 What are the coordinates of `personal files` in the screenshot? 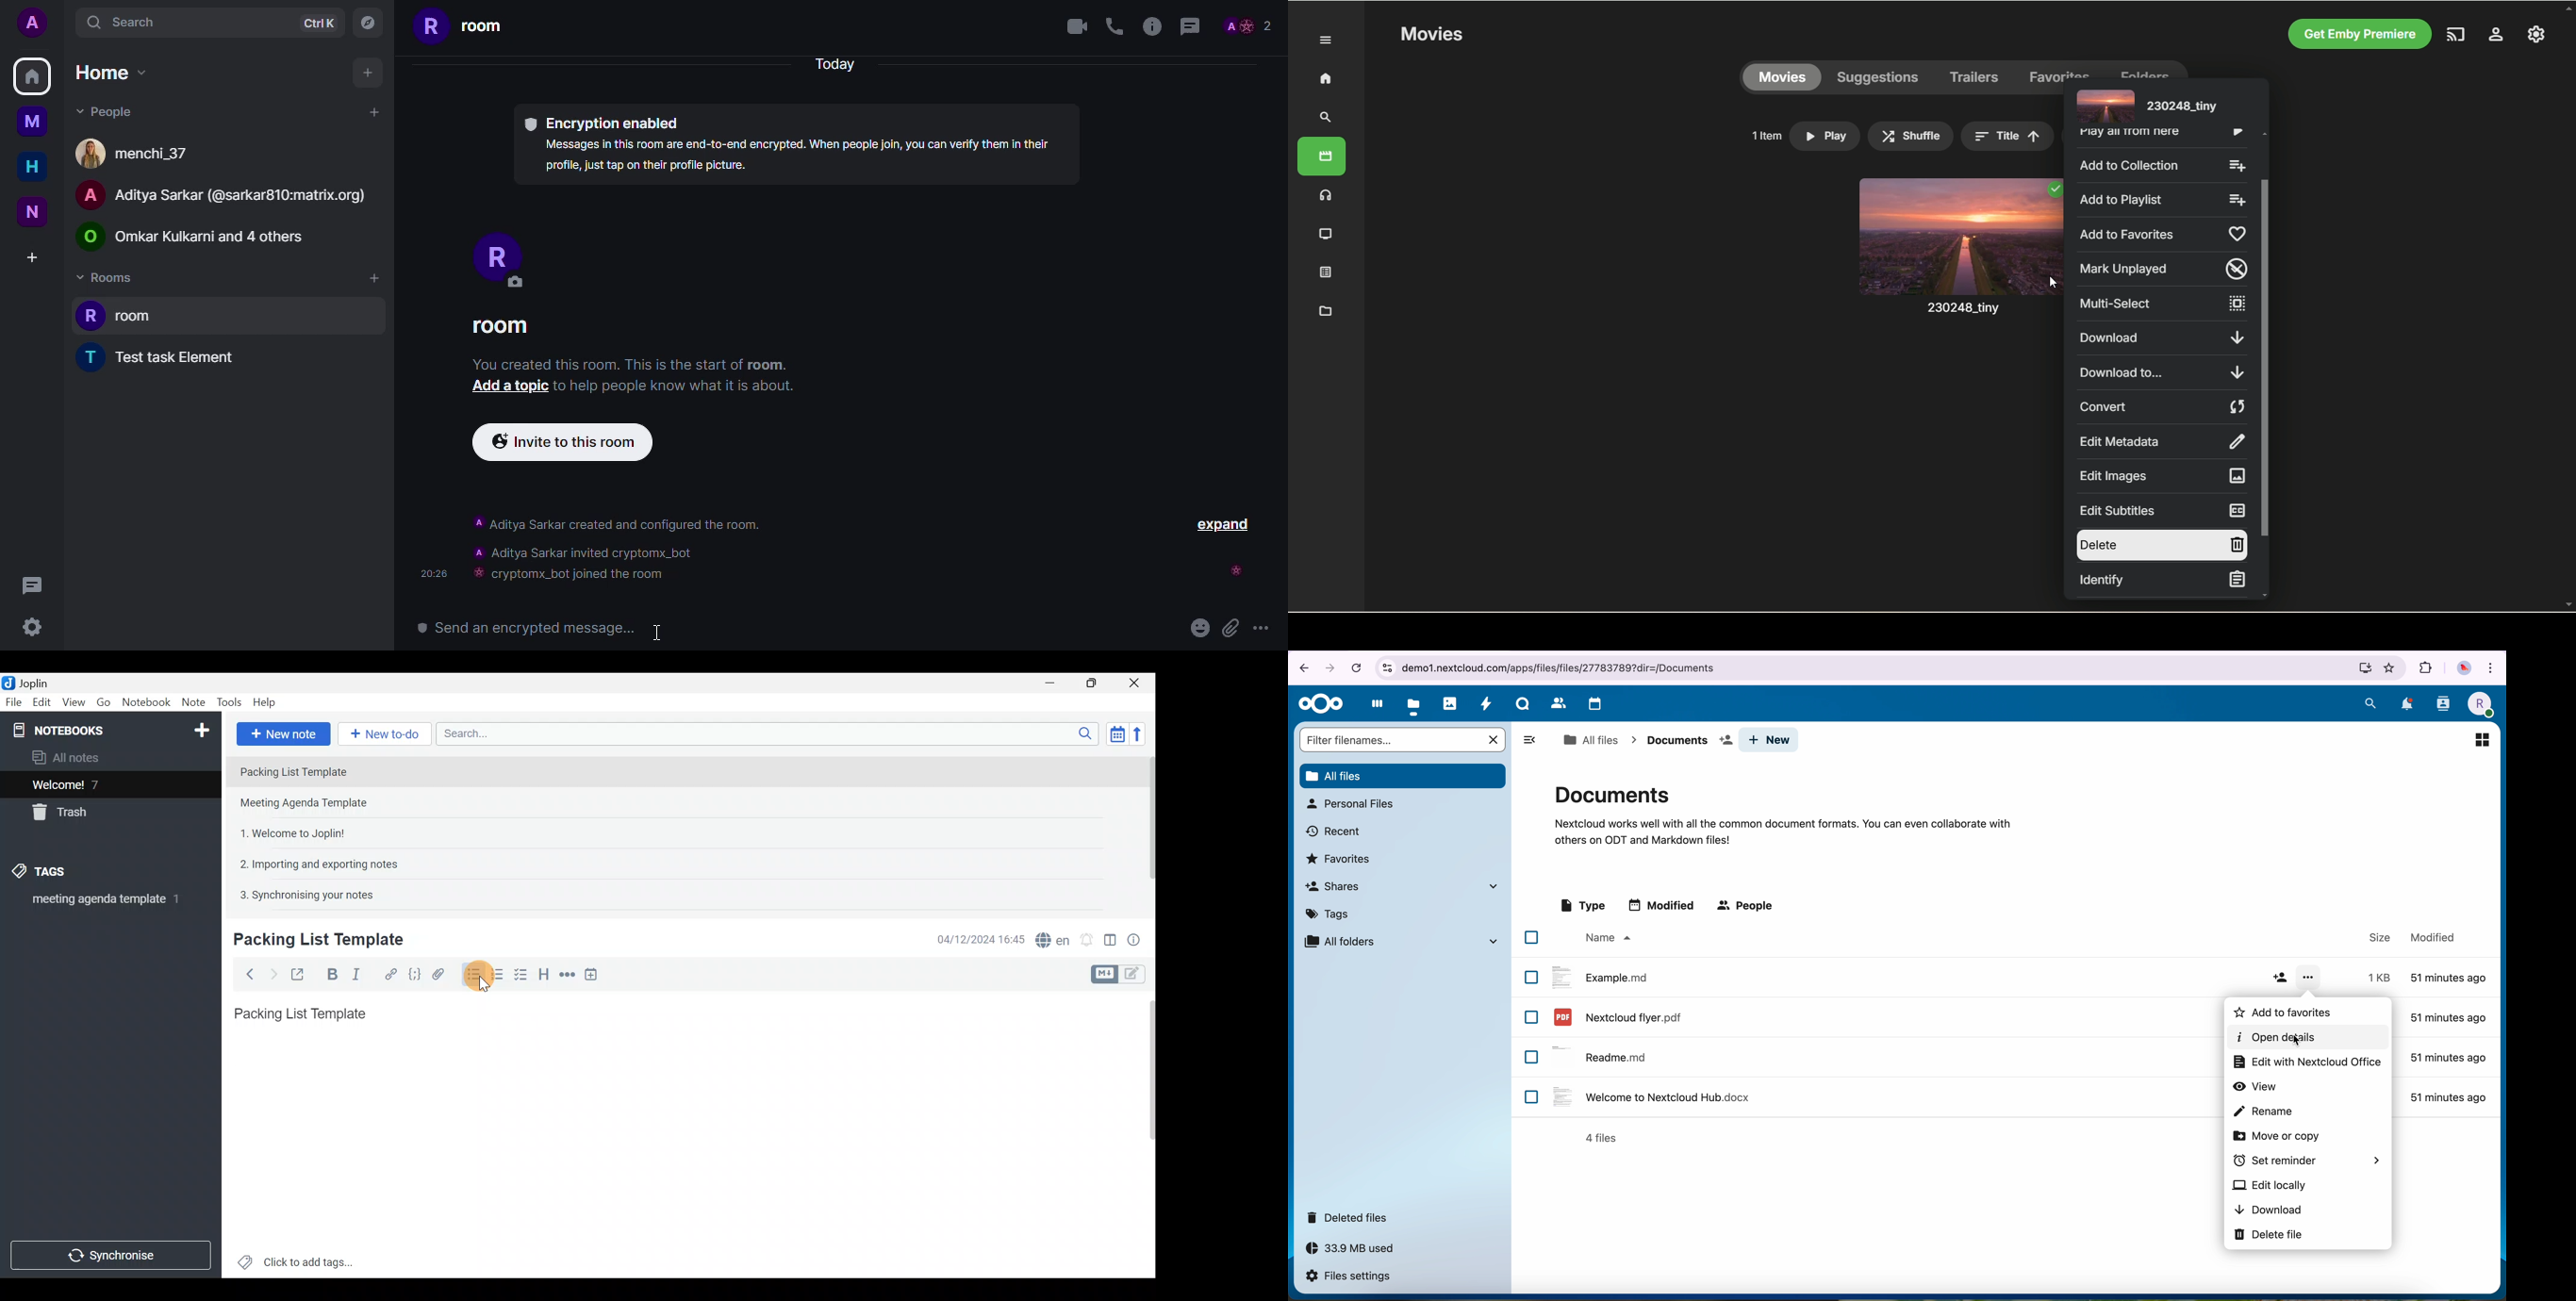 It's located at (1350, 804).